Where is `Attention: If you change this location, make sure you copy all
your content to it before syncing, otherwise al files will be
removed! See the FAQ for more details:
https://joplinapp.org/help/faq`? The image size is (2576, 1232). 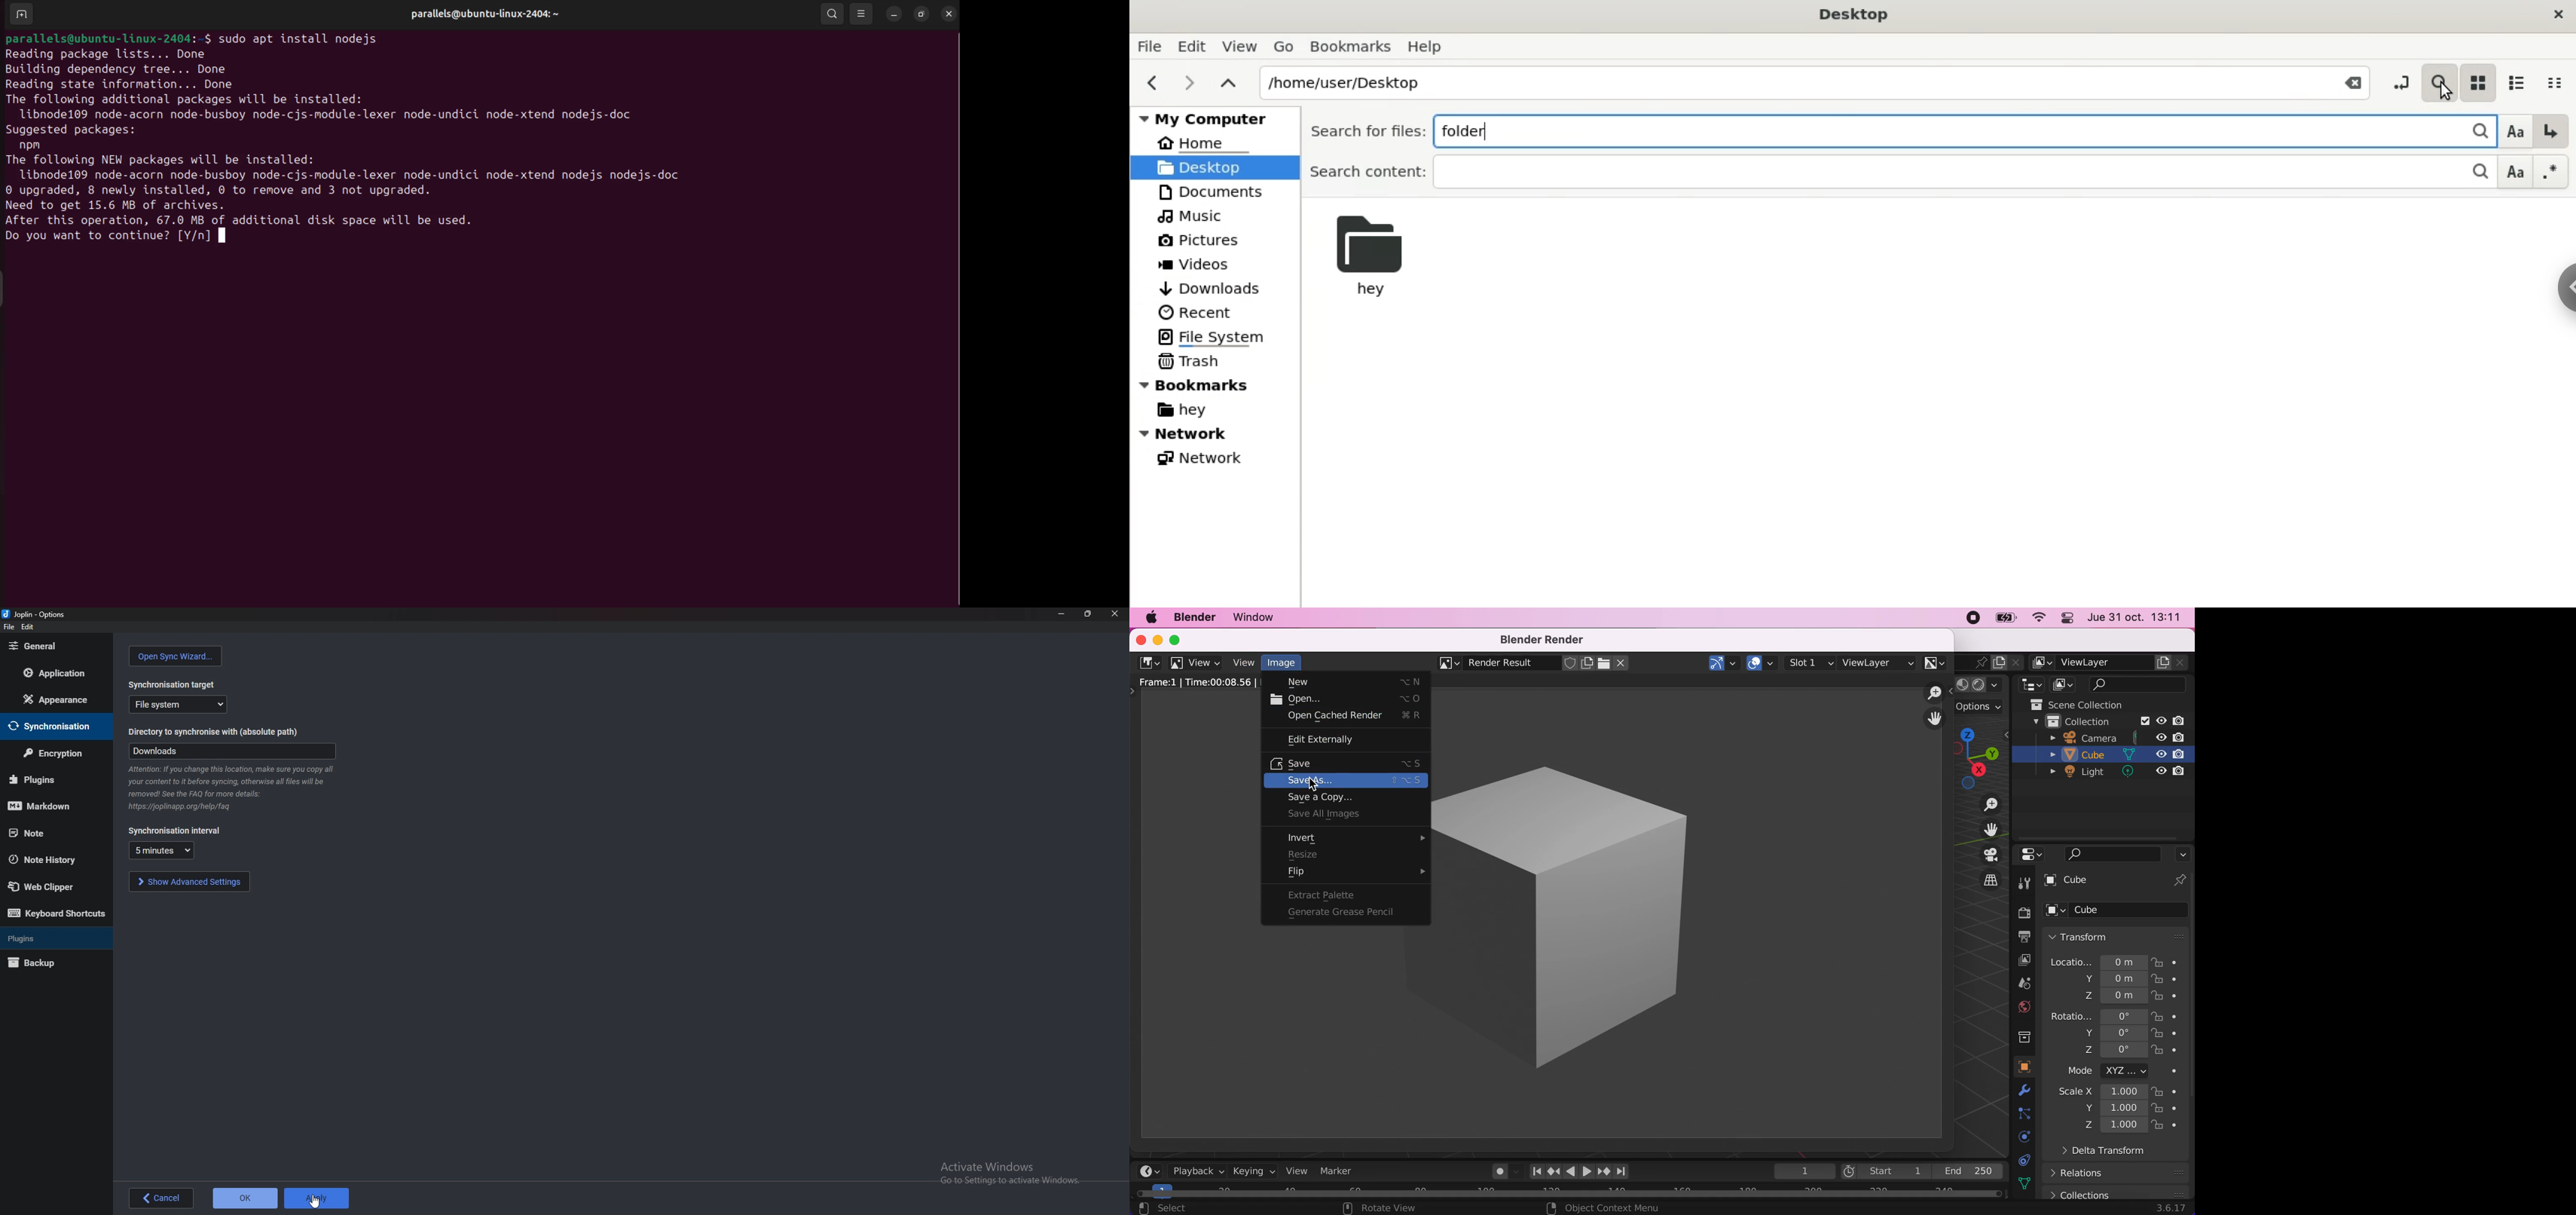
Attention: If you change this location, make sure you copy all
your content to it before syncing, otherwise al files will be
removed! See the FAQ for more details:
https://joplinapp.org/help/faq is located at coordinates (232, 789).